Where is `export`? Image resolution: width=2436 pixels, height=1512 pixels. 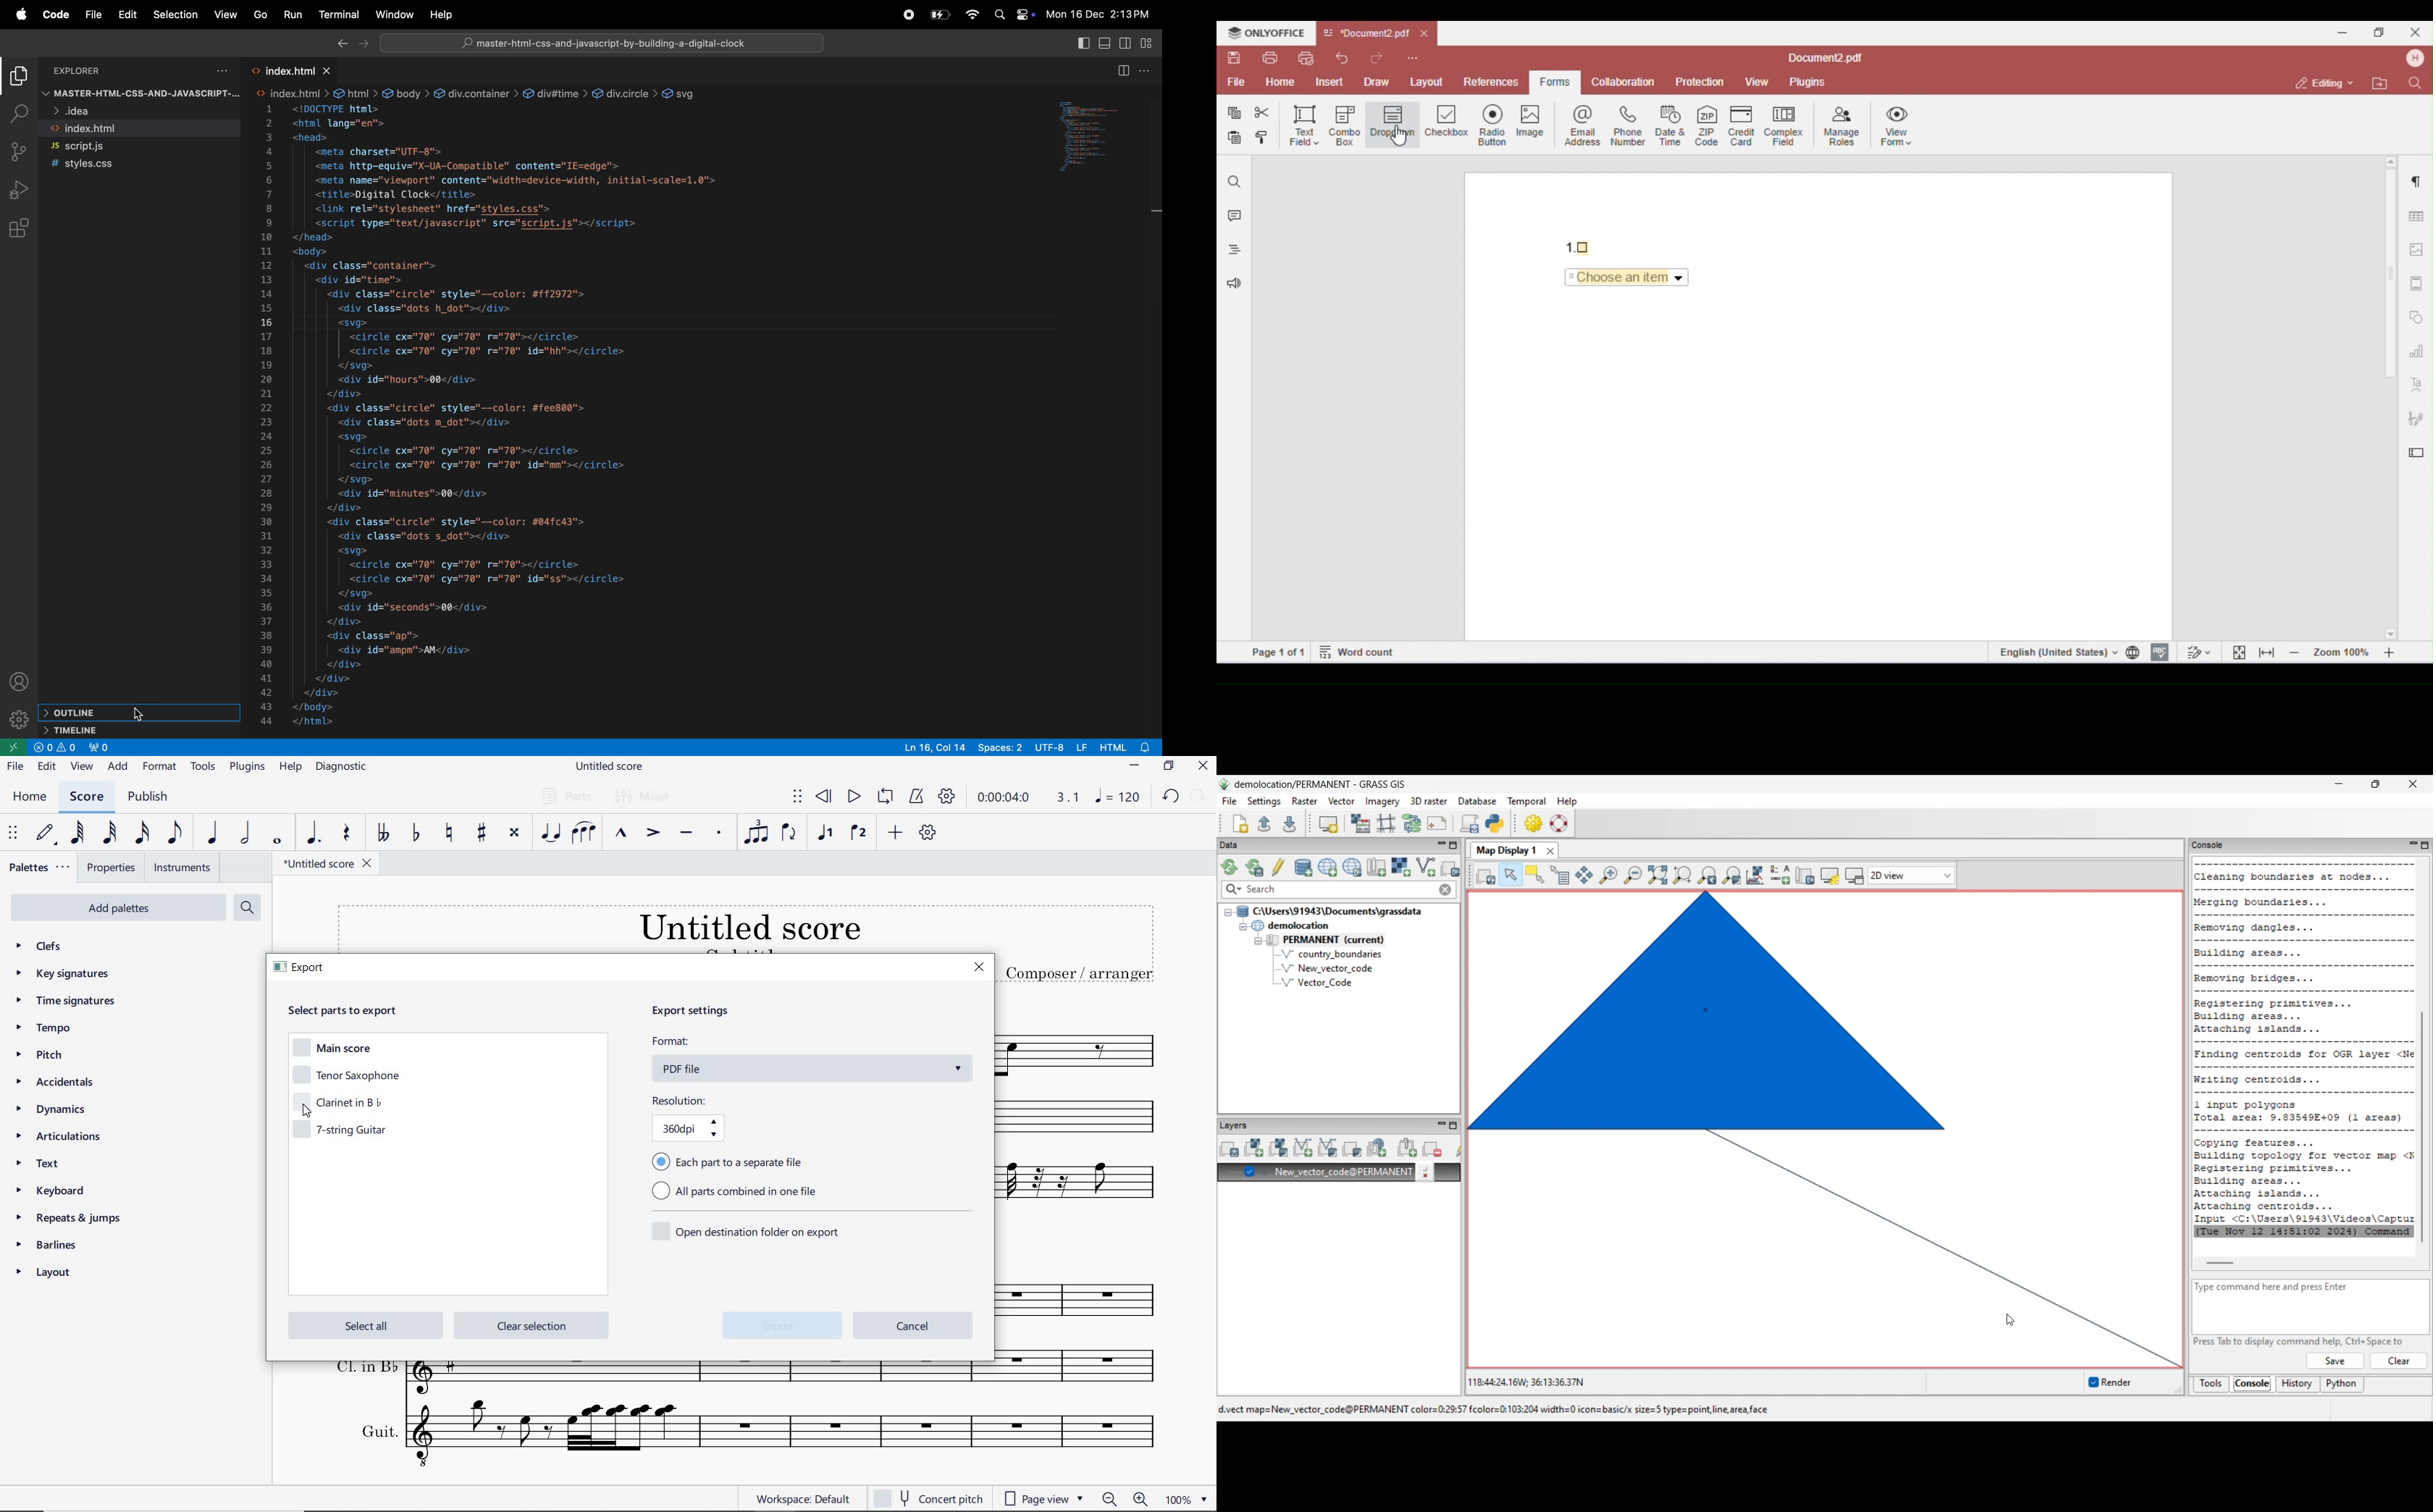
export is located at coordinates (303, 970).